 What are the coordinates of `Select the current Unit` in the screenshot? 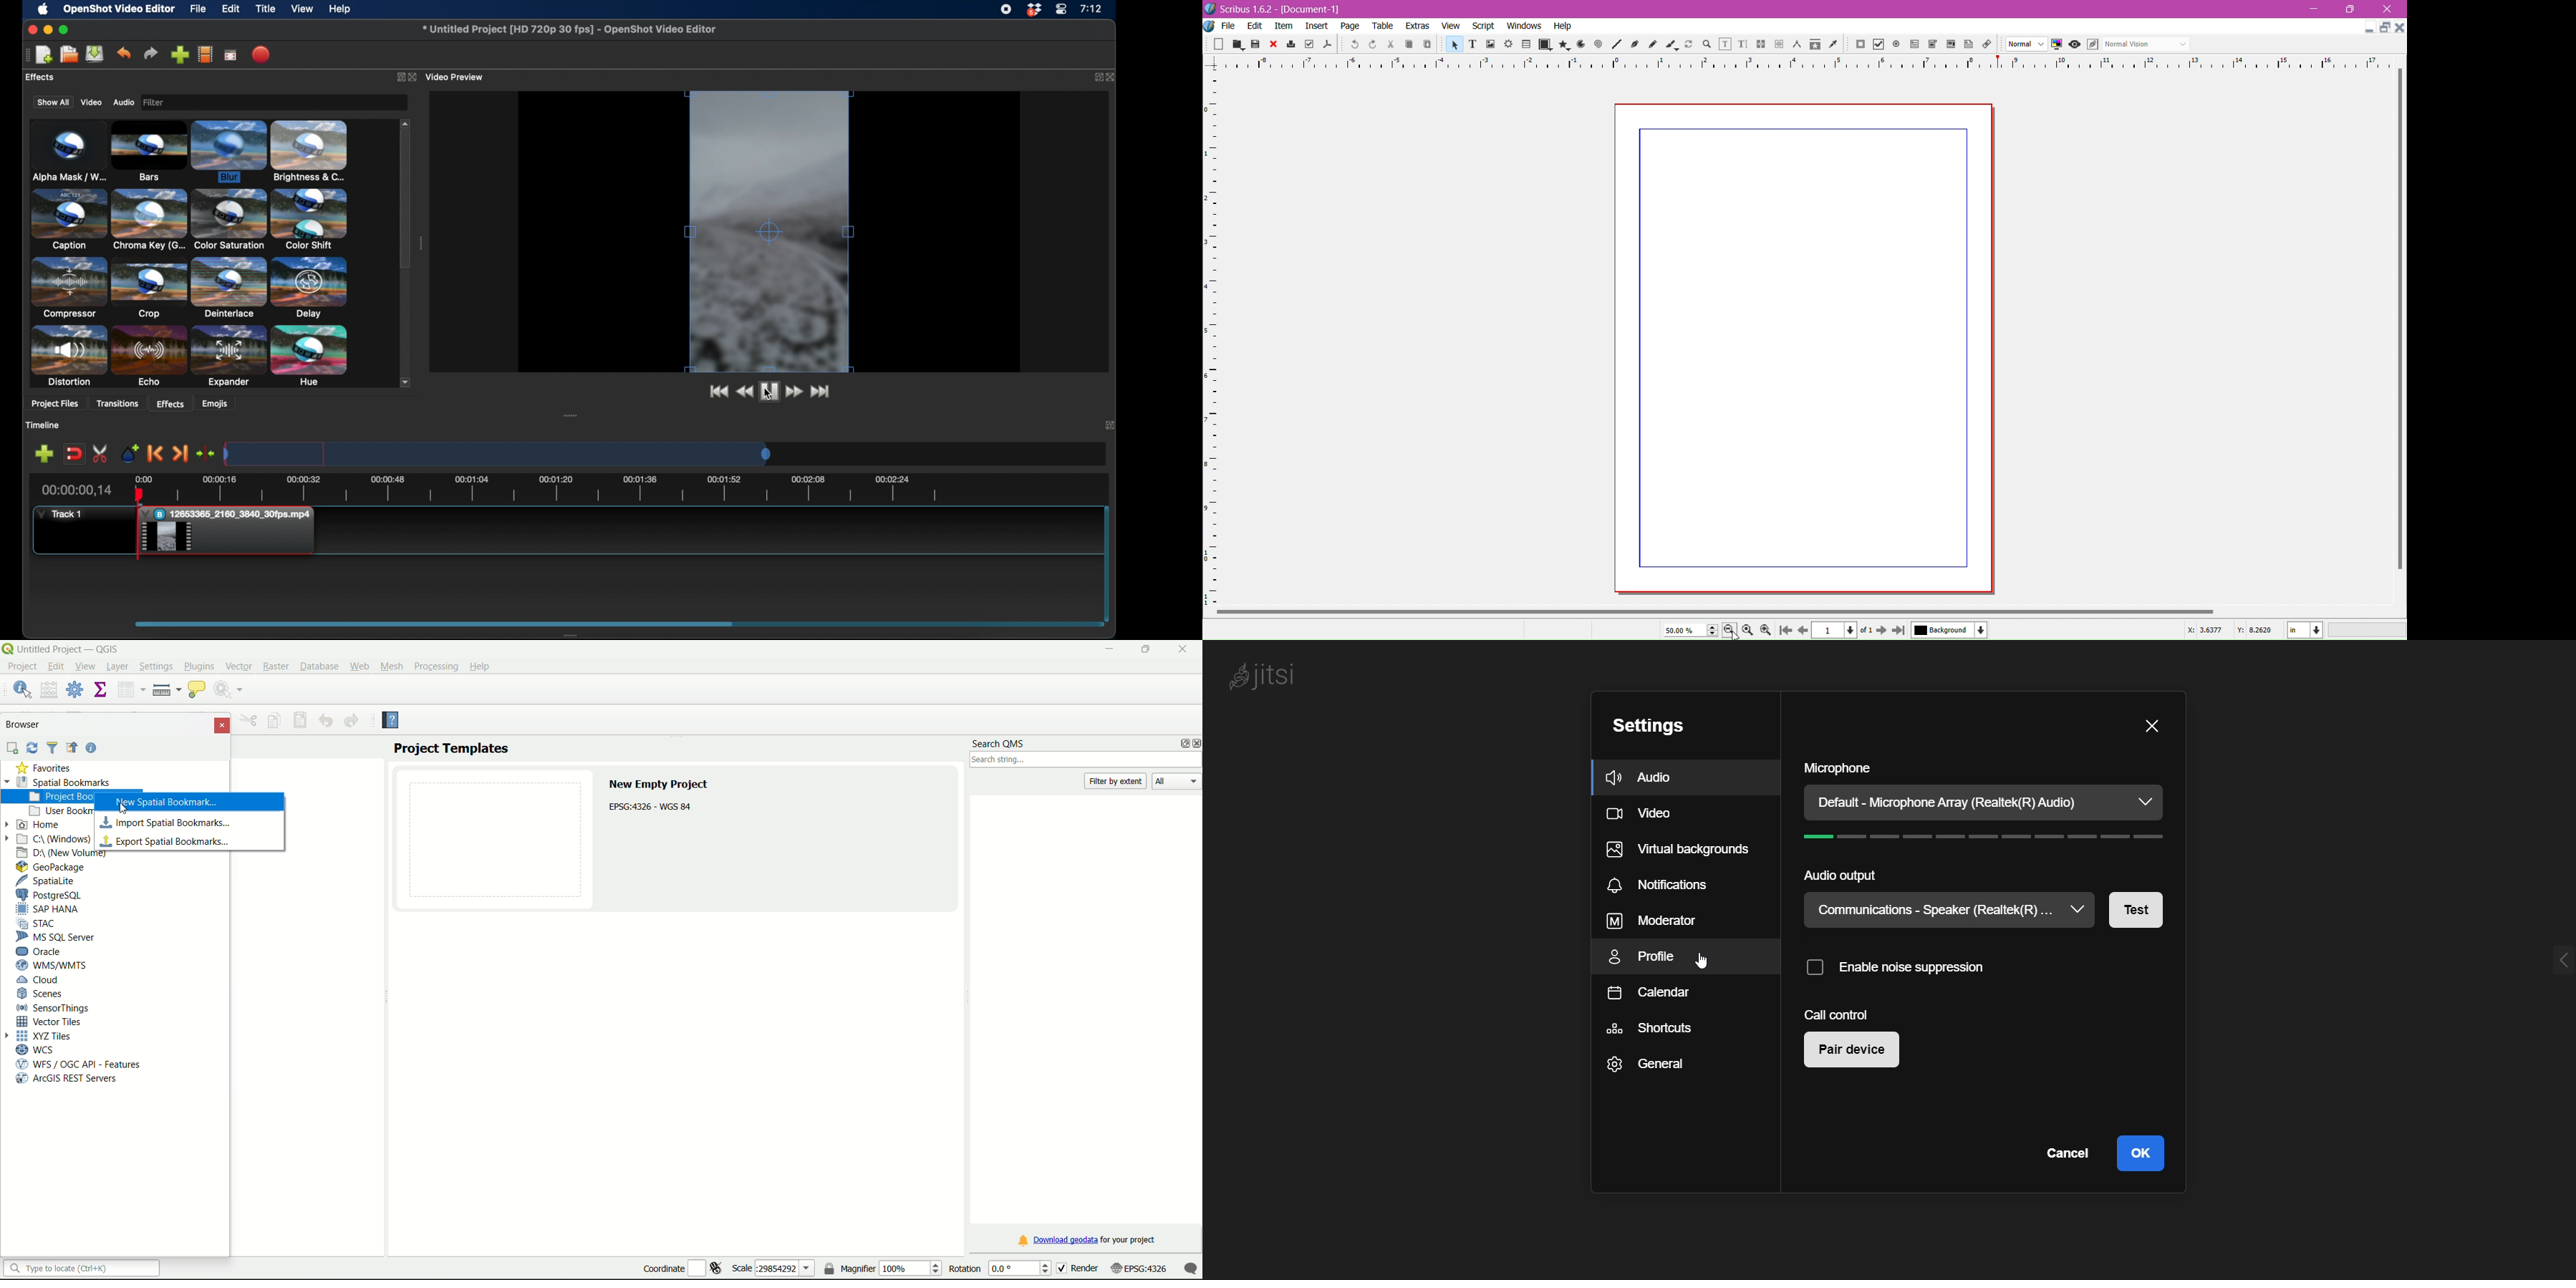 It's located at (2305, 630).